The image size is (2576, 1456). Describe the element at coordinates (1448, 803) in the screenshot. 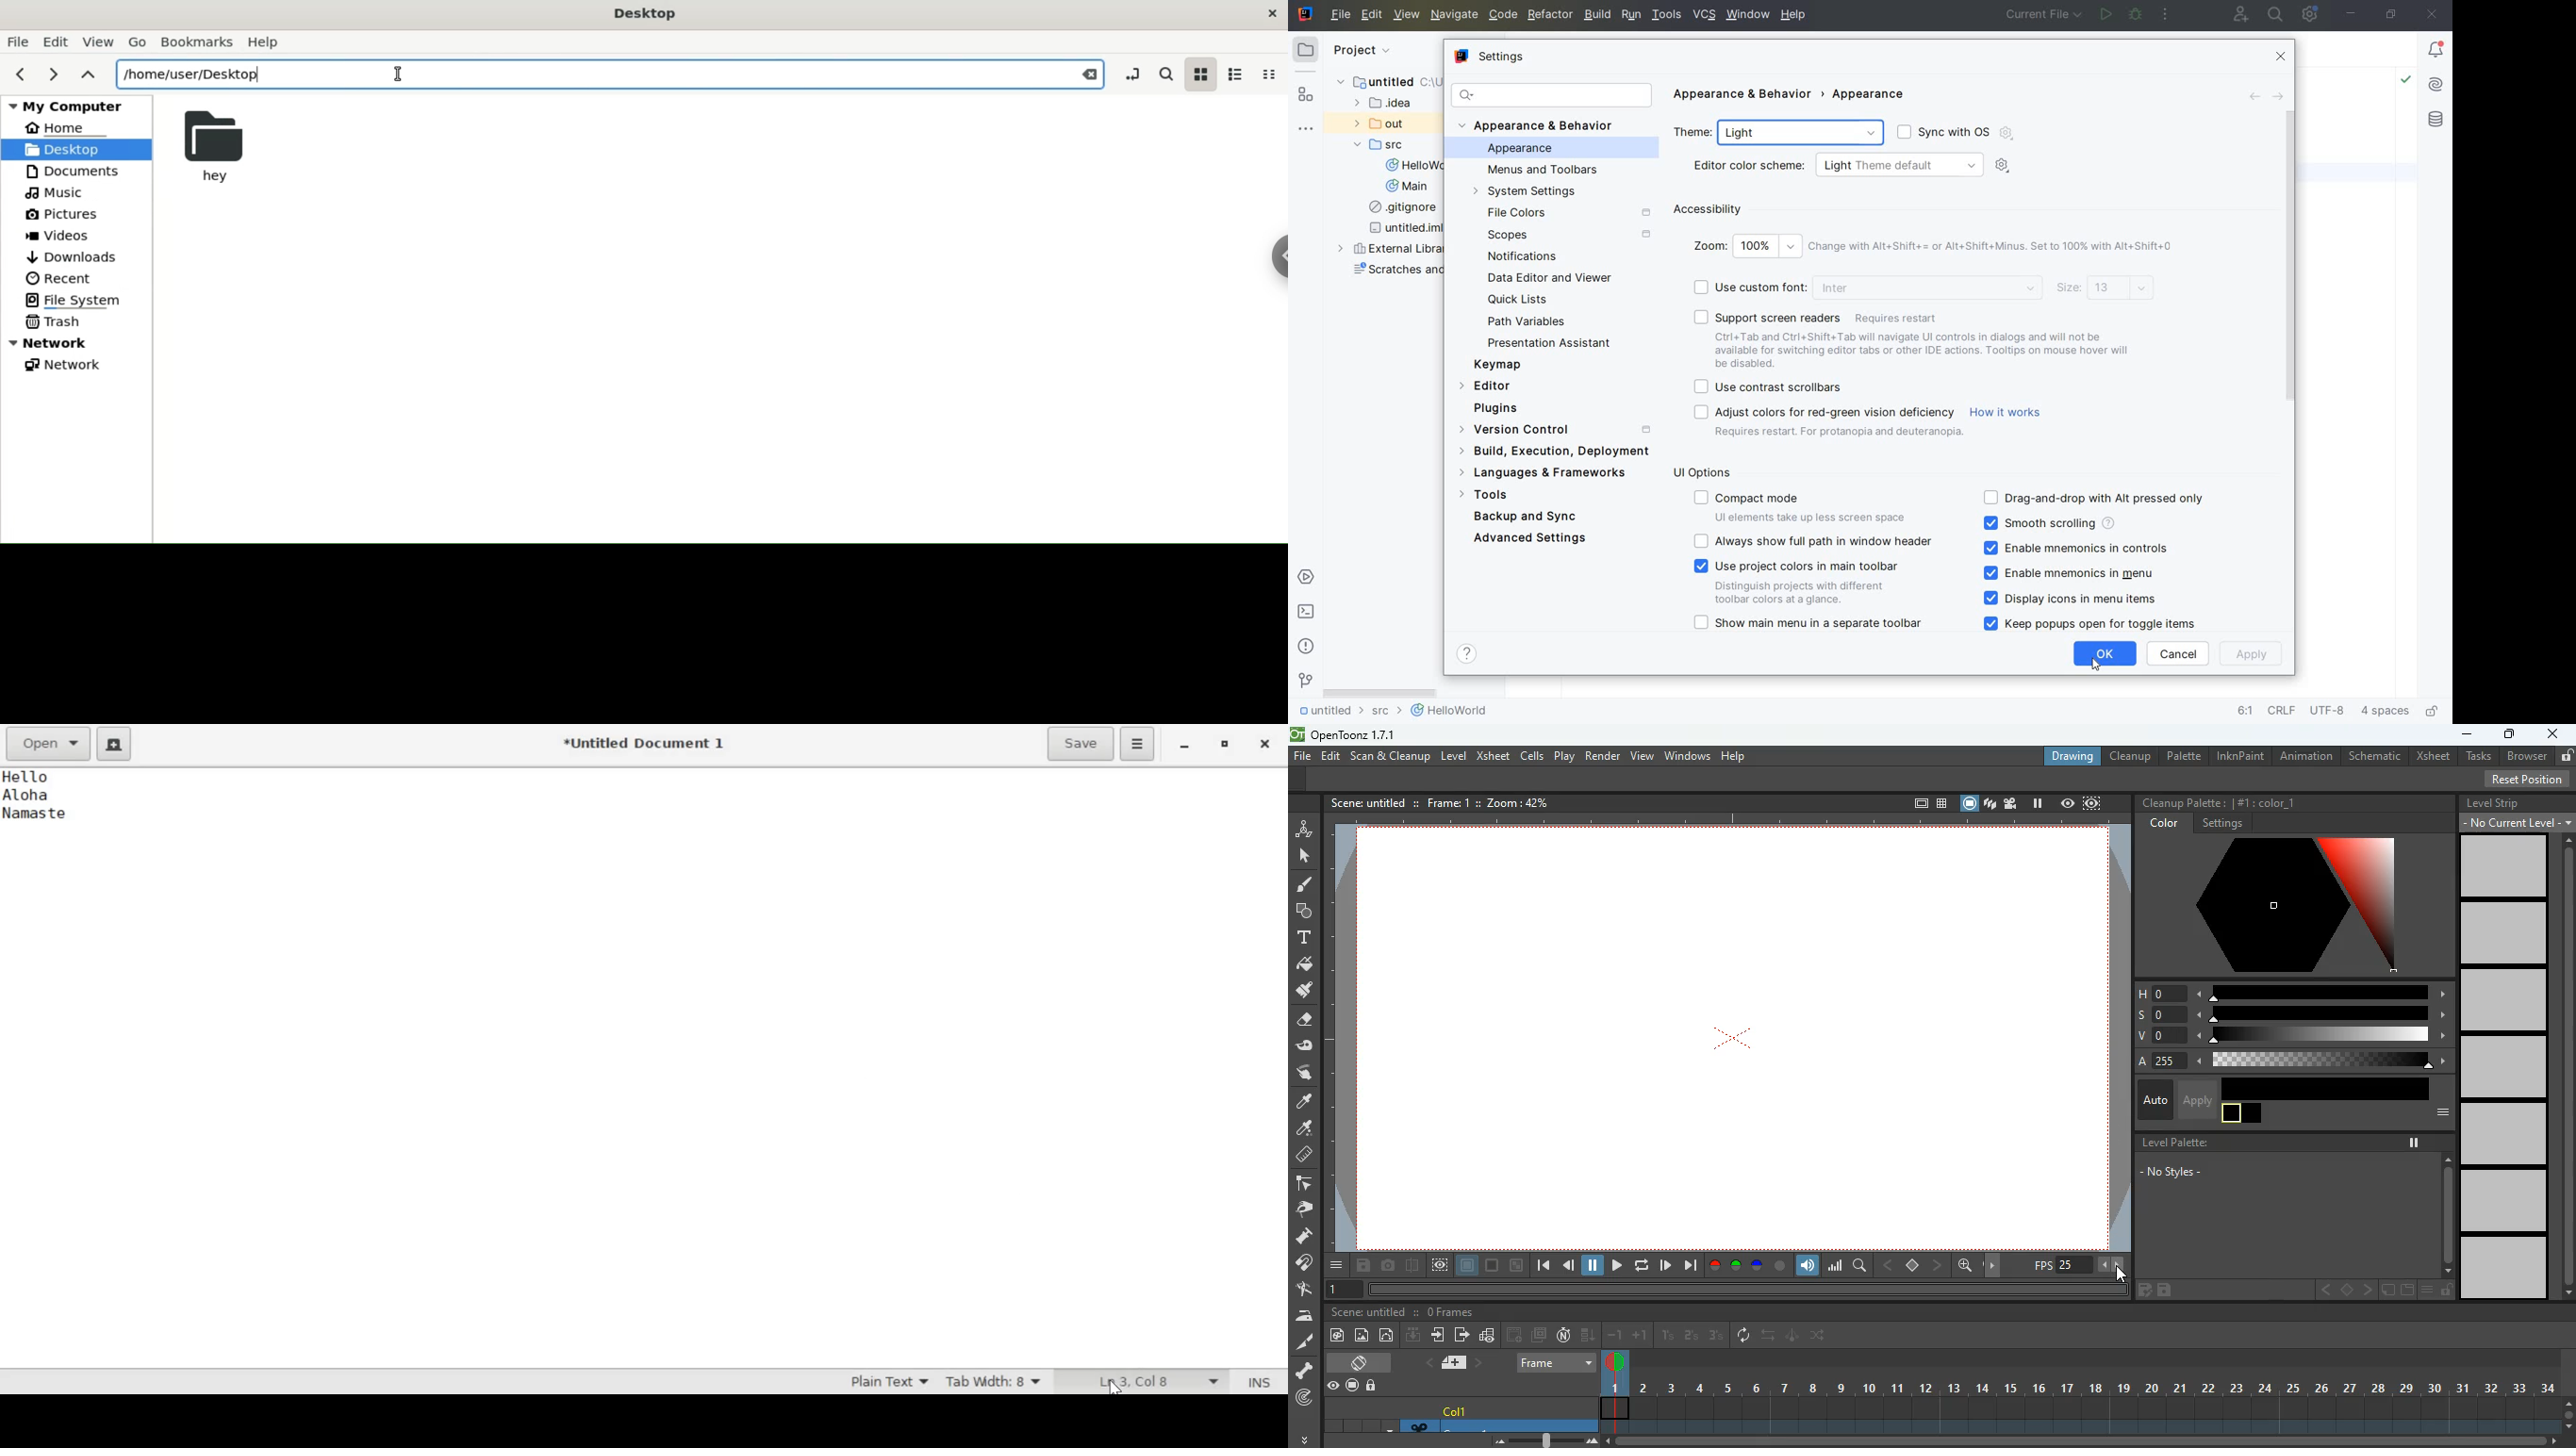

I see `frame` at that location.